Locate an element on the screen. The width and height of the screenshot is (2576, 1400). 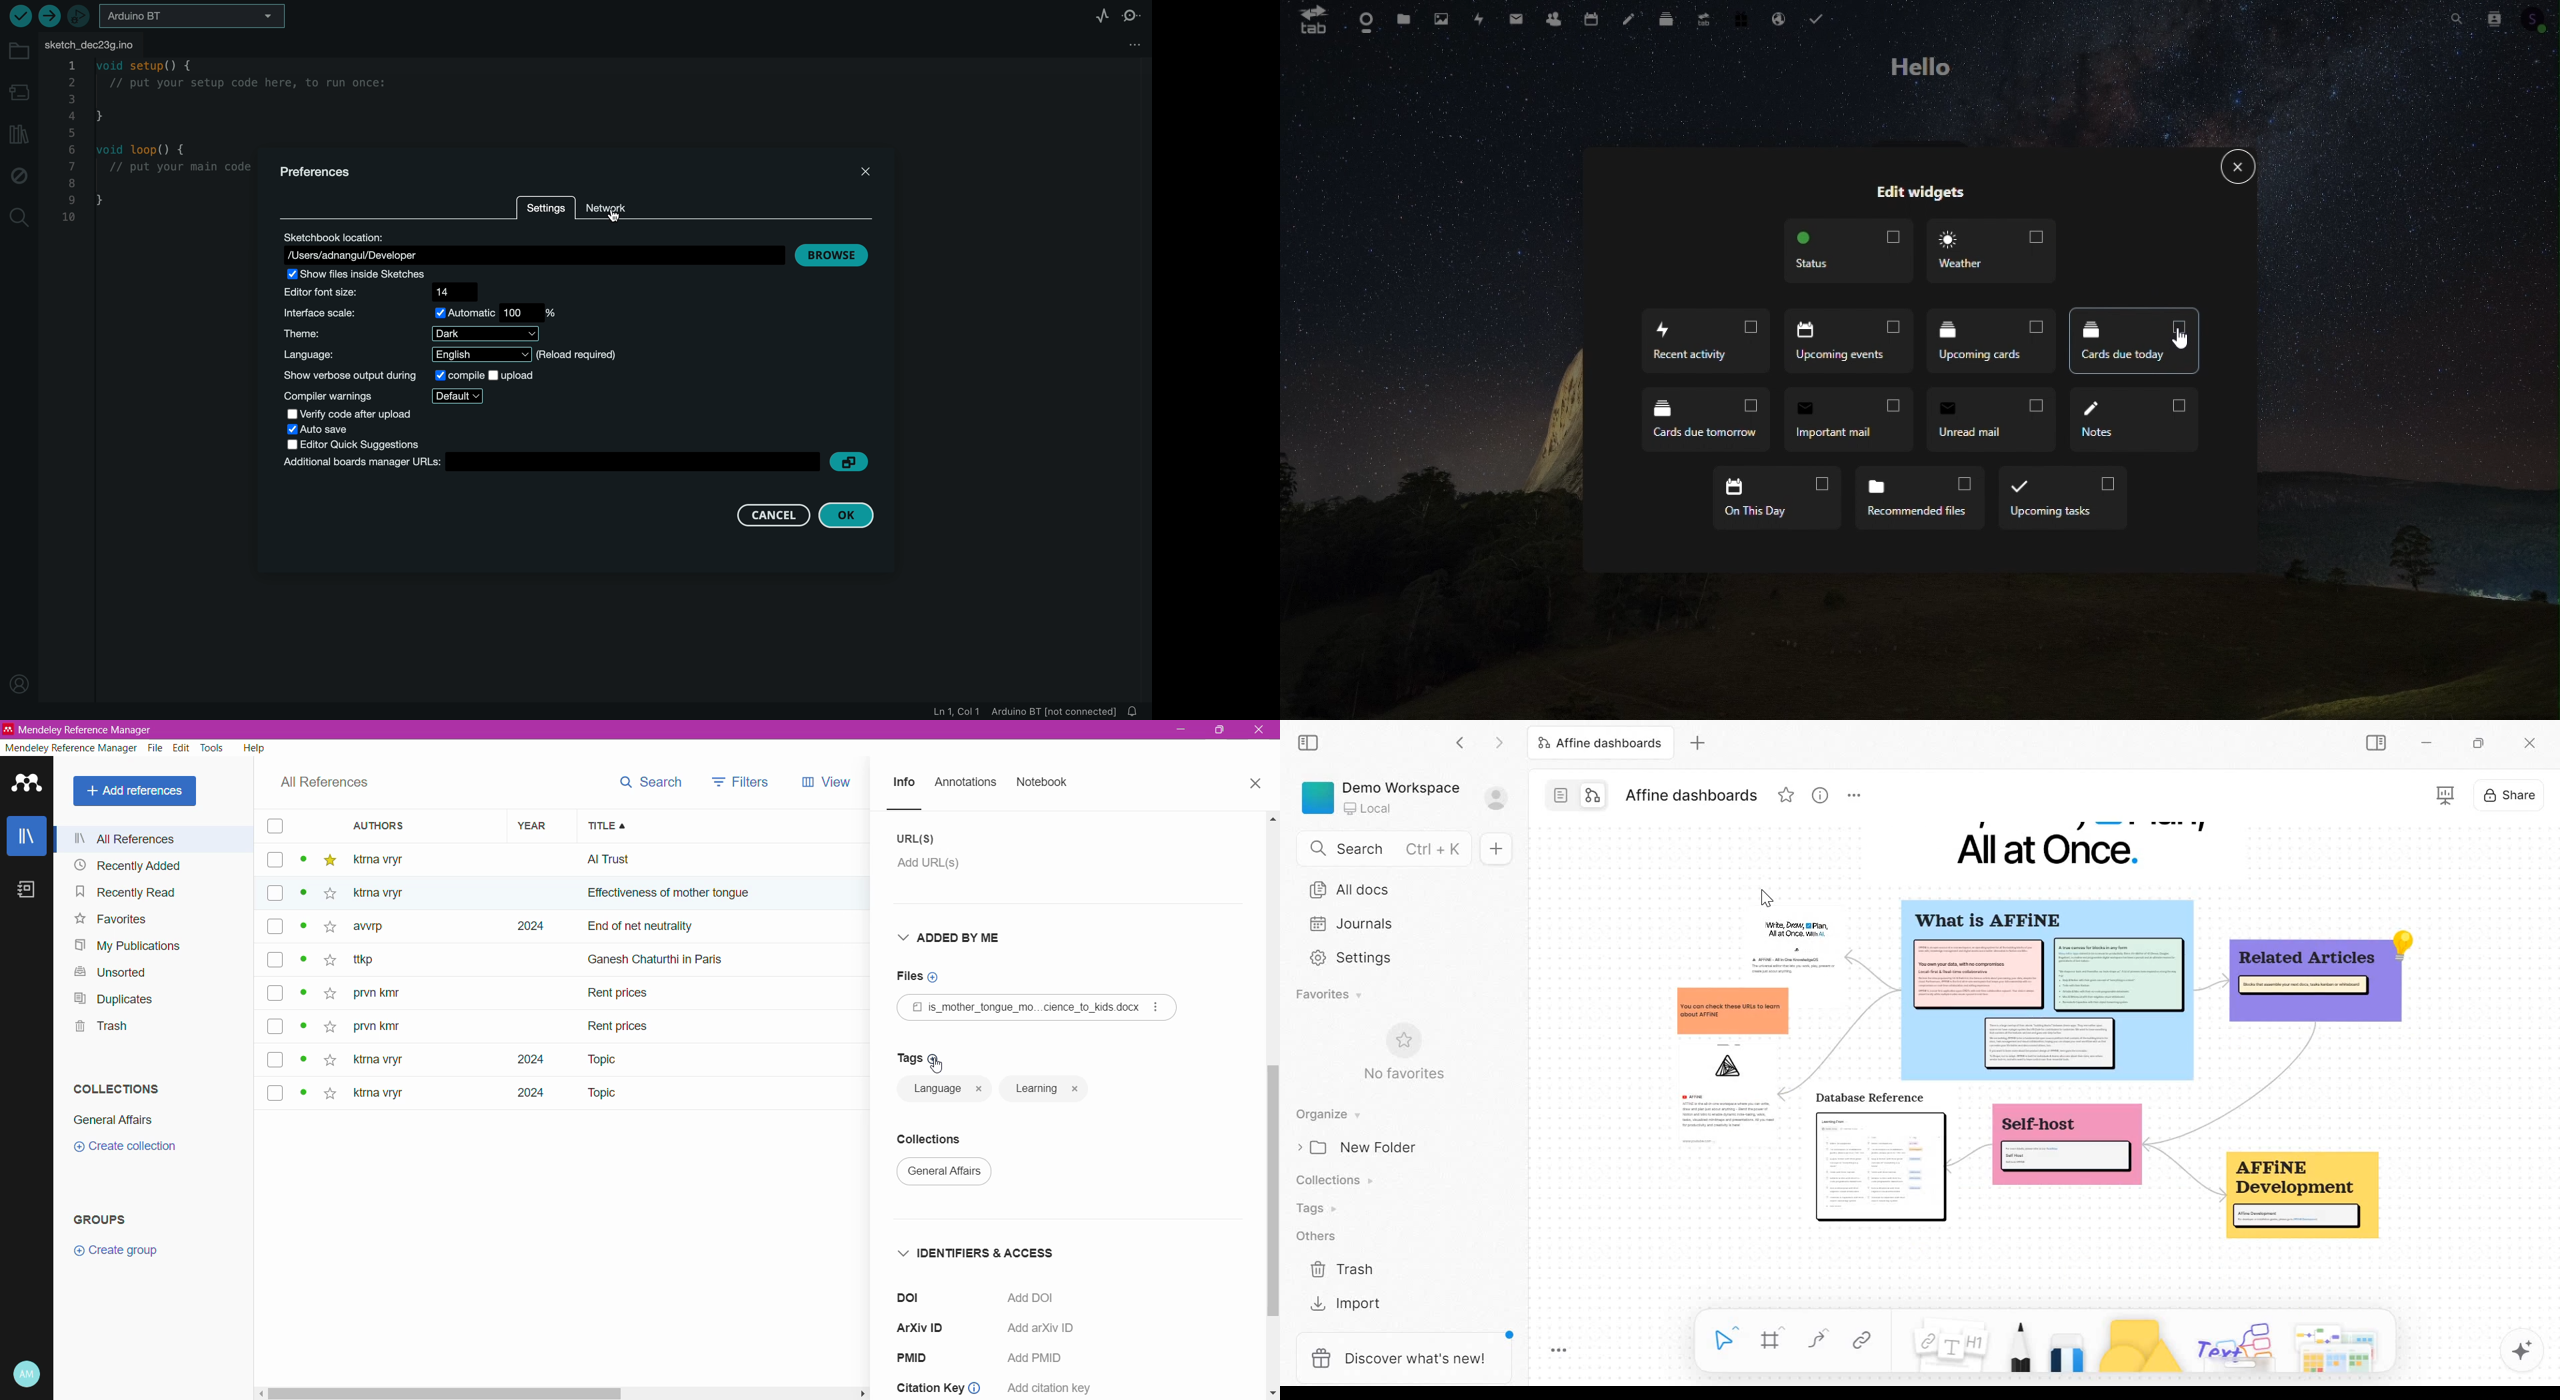
ktma vtyr is located at coordinates (387, 859).